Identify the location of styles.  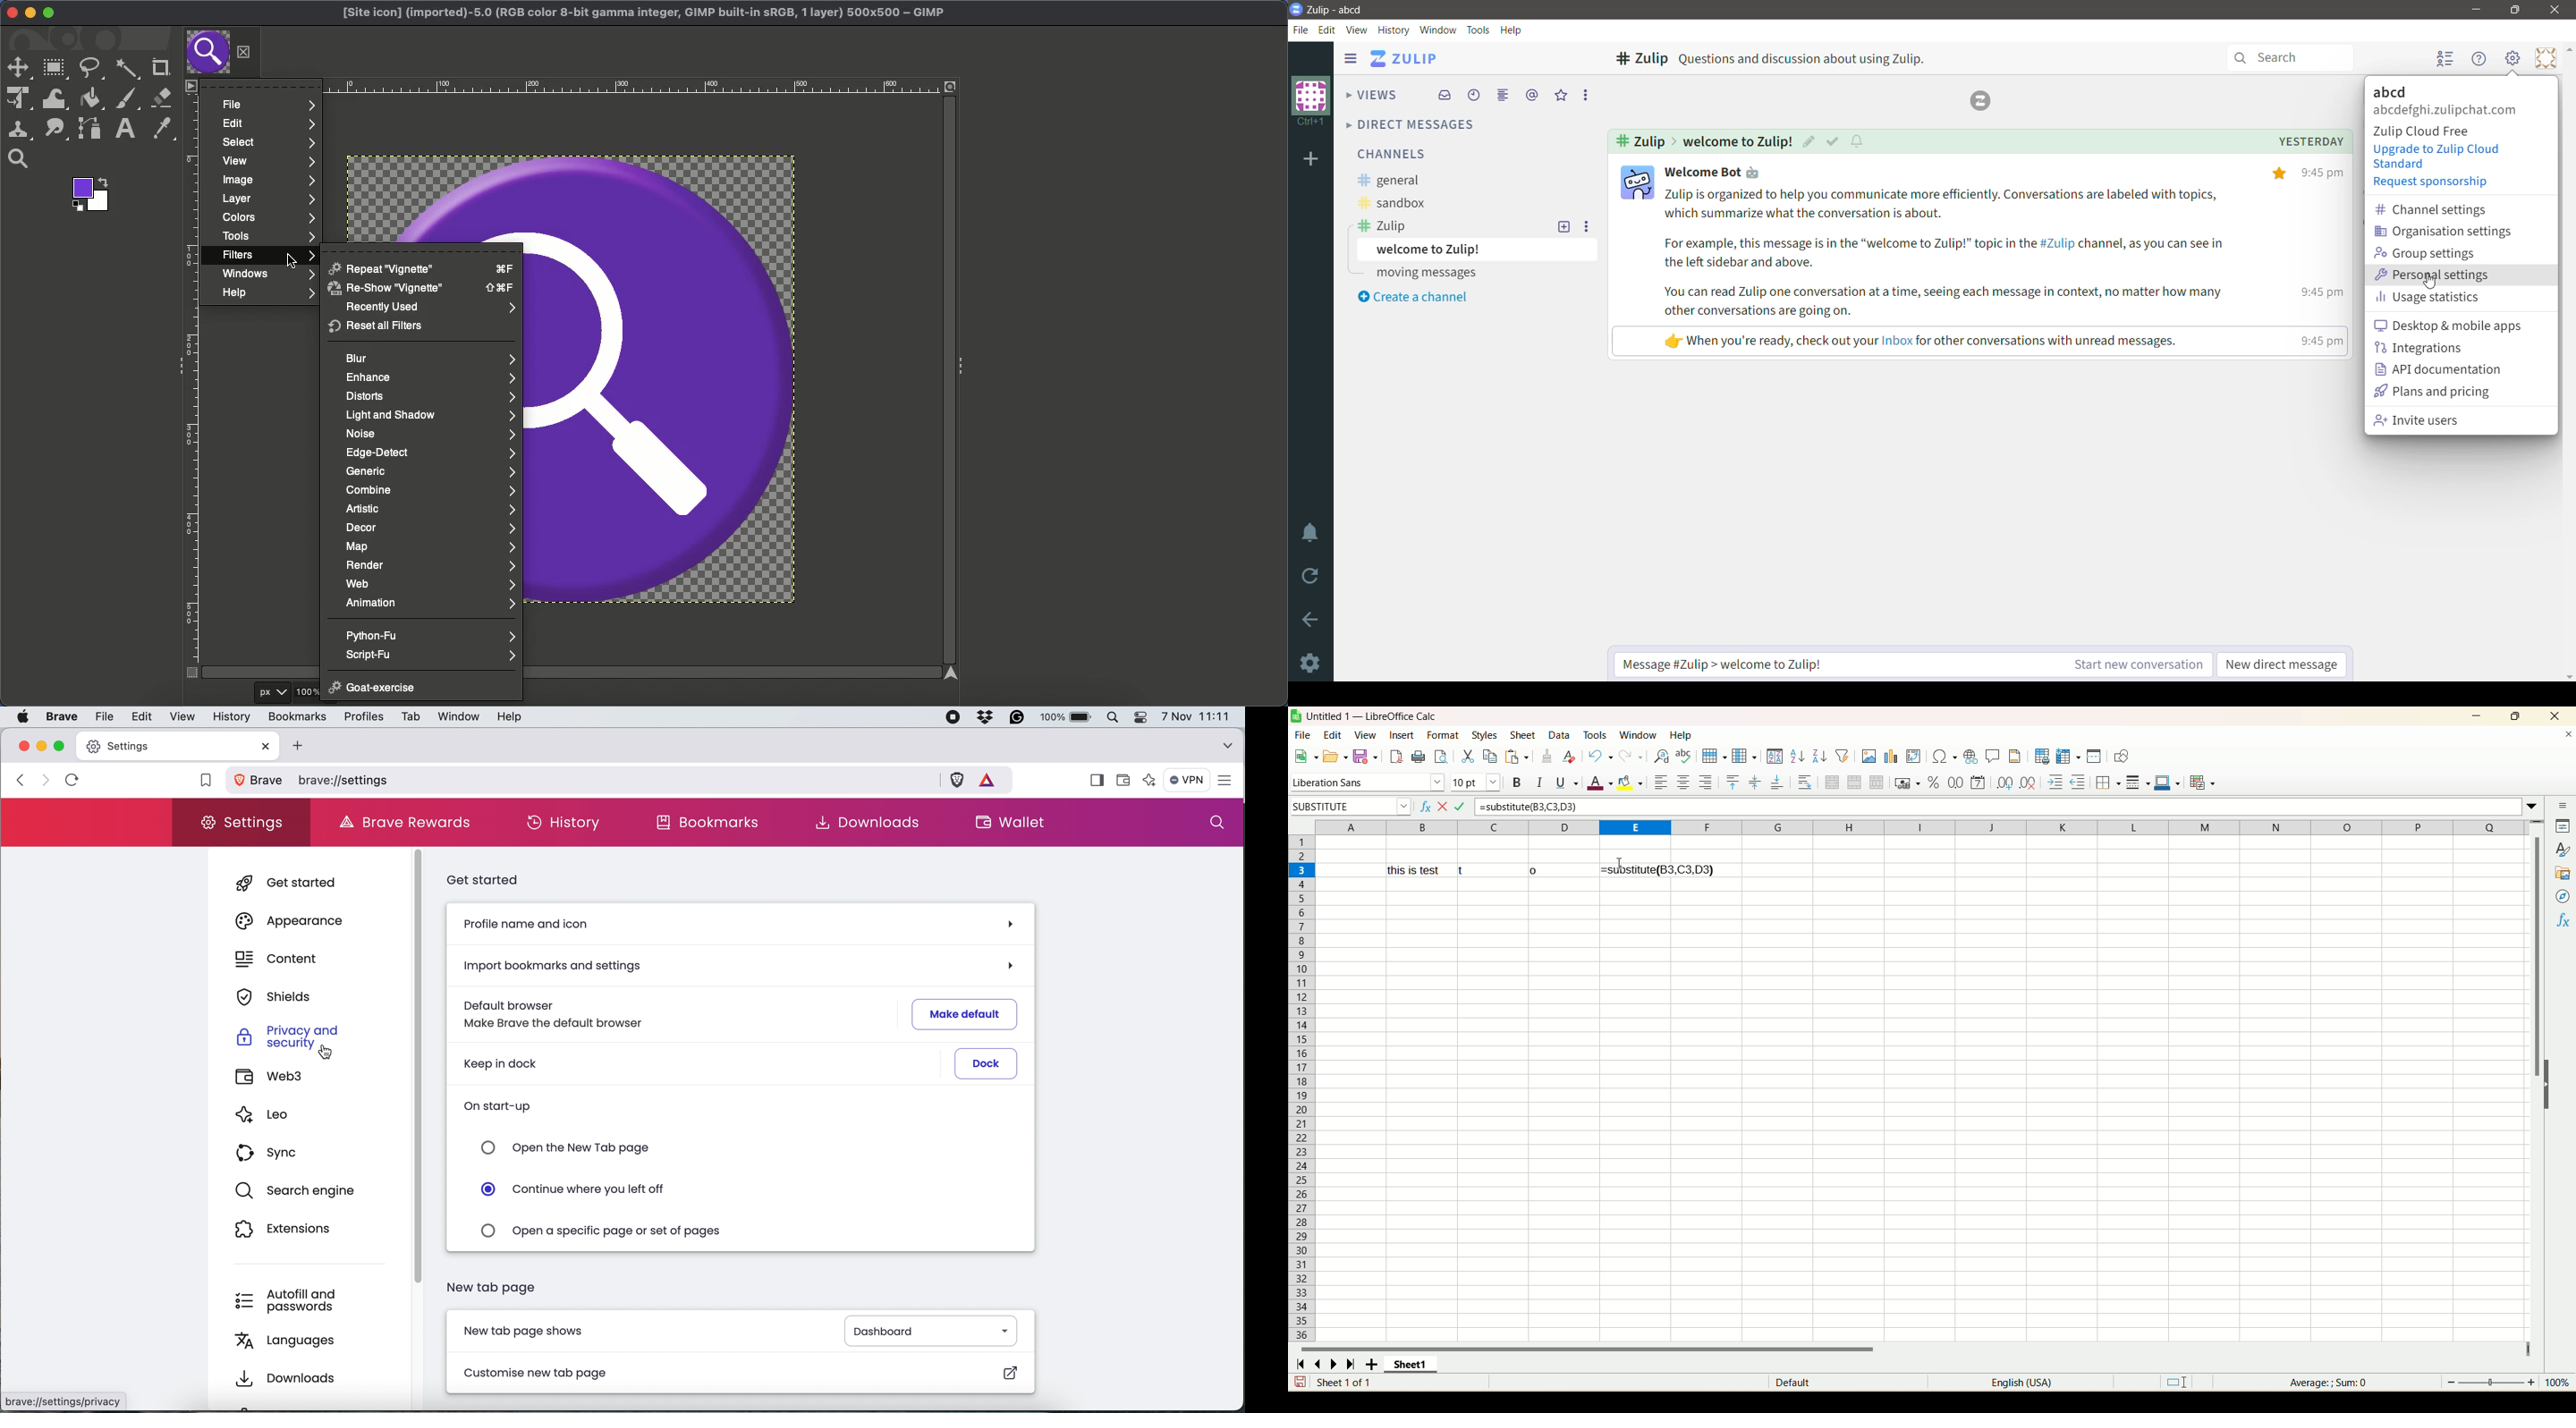
(1483, 734).